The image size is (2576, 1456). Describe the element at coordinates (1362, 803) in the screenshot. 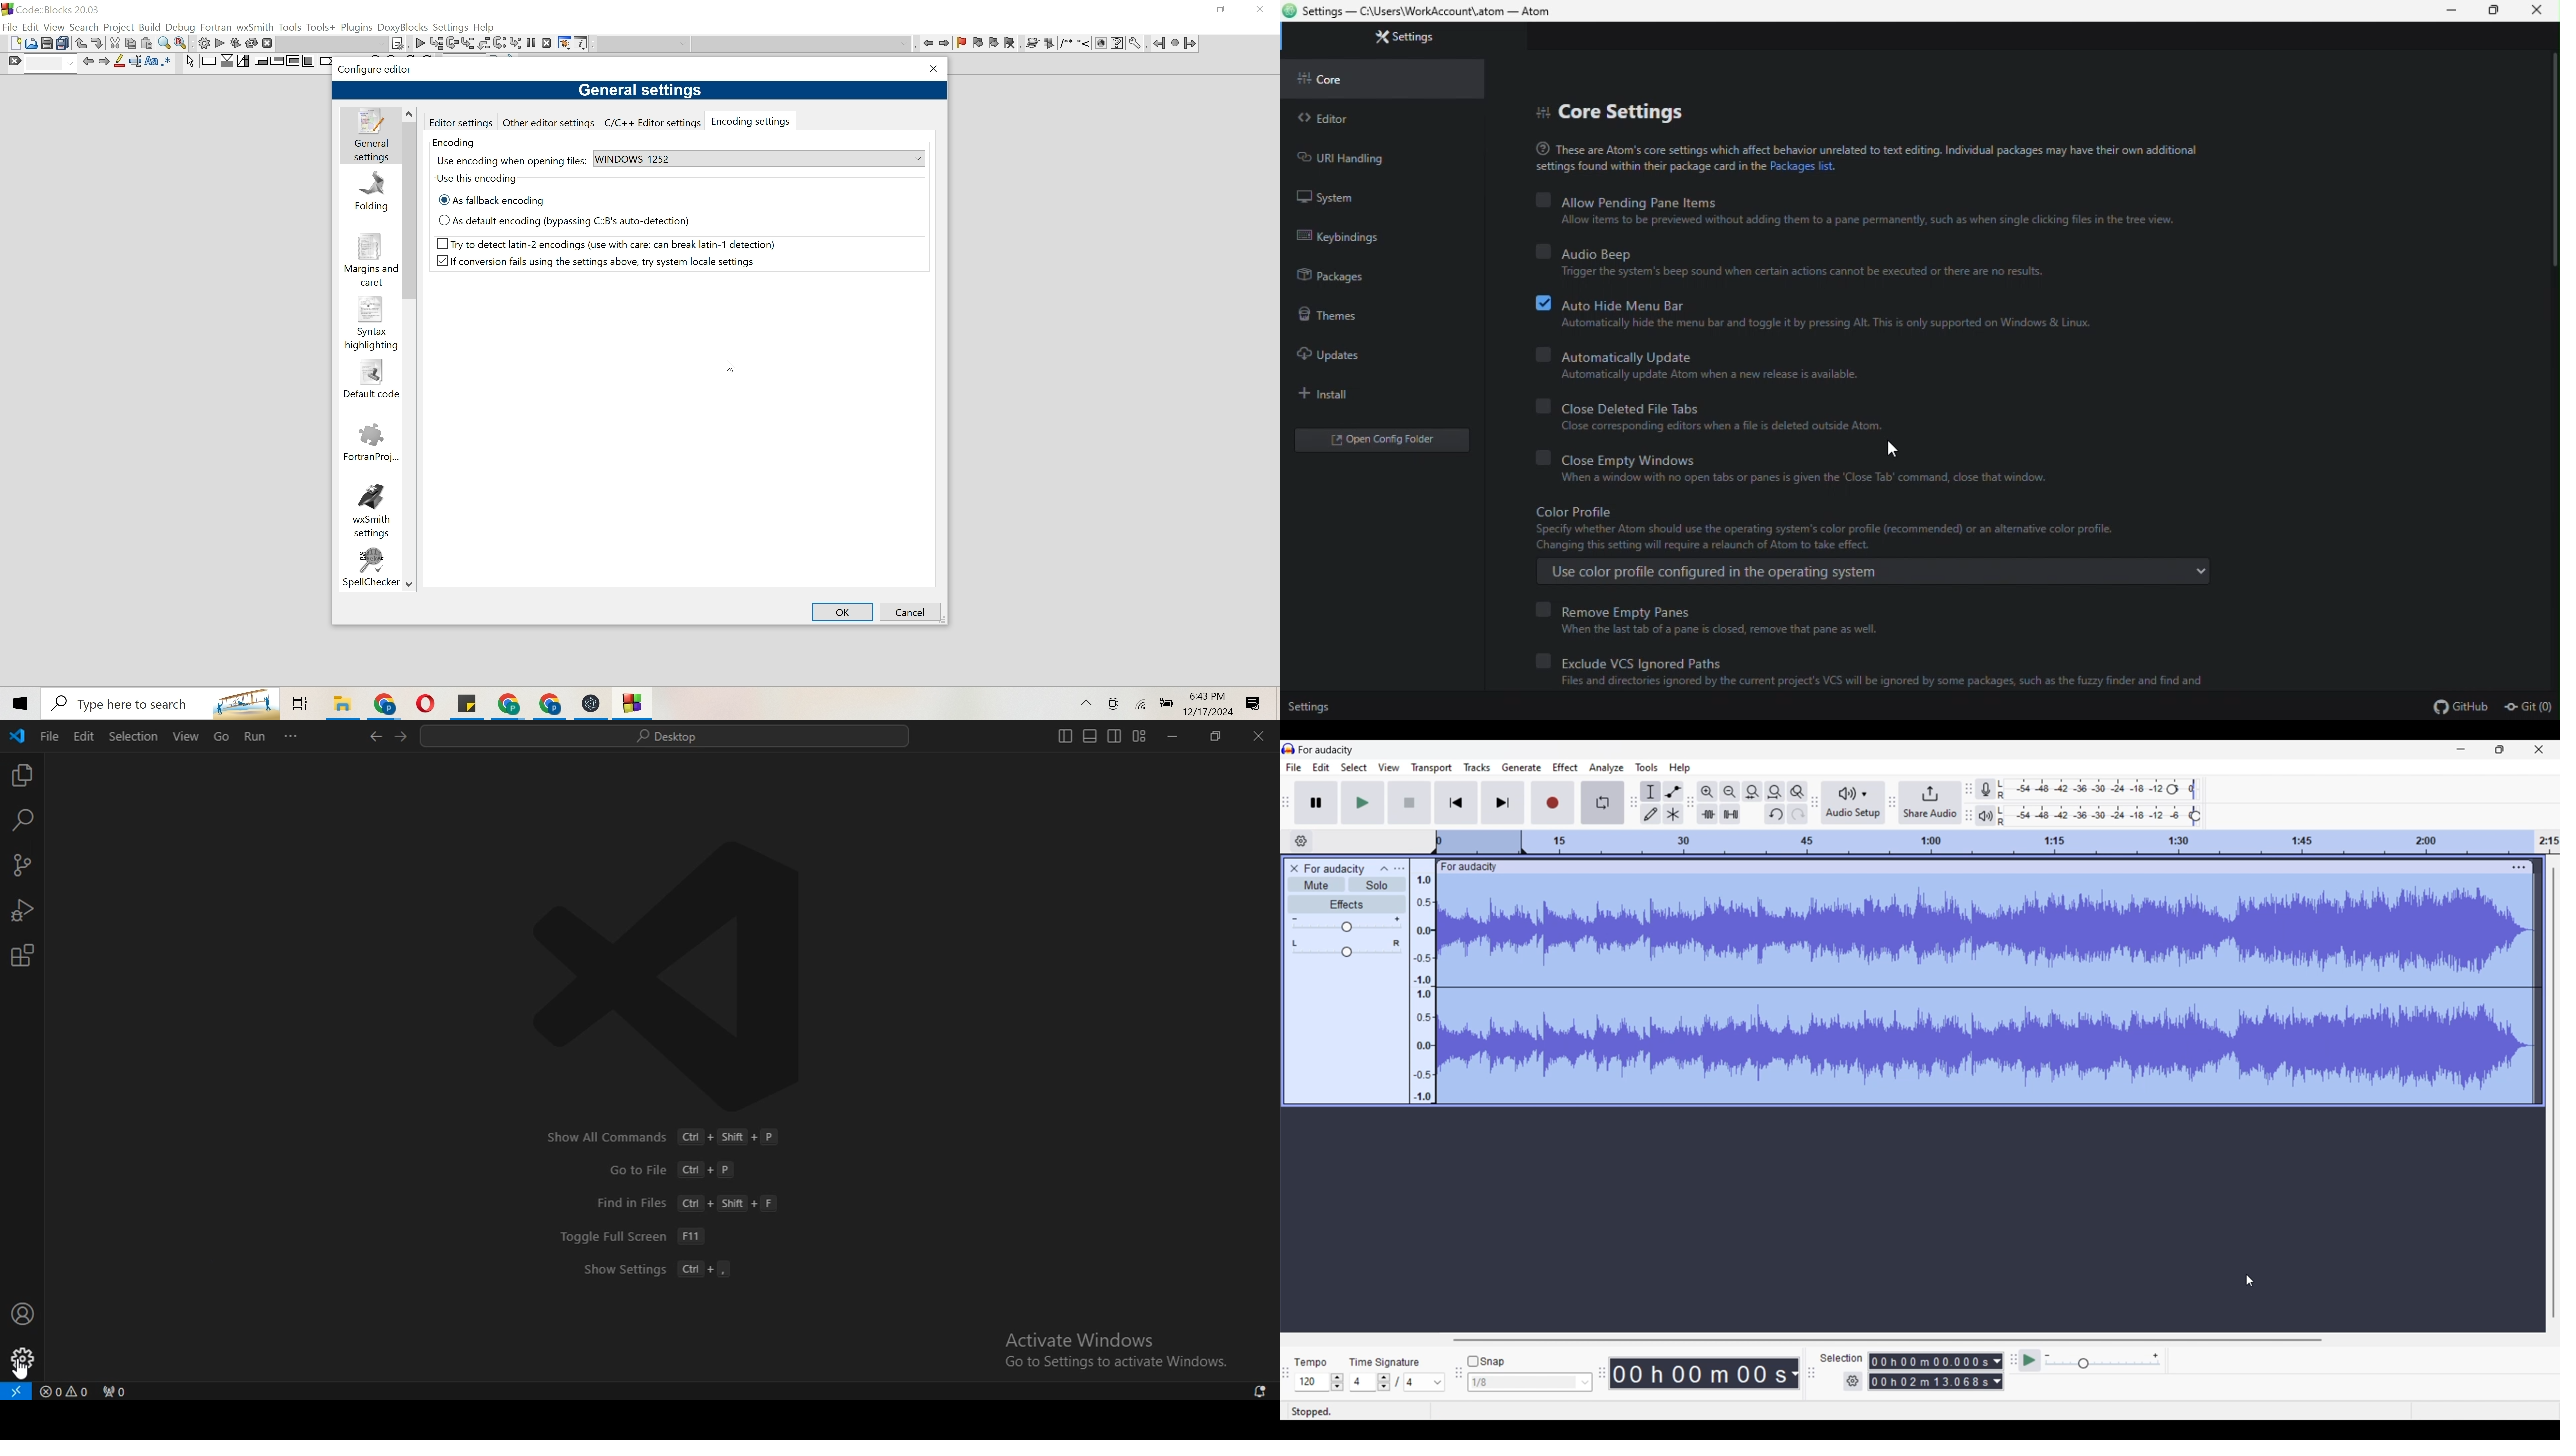

I see `Play/Play once` at that location.